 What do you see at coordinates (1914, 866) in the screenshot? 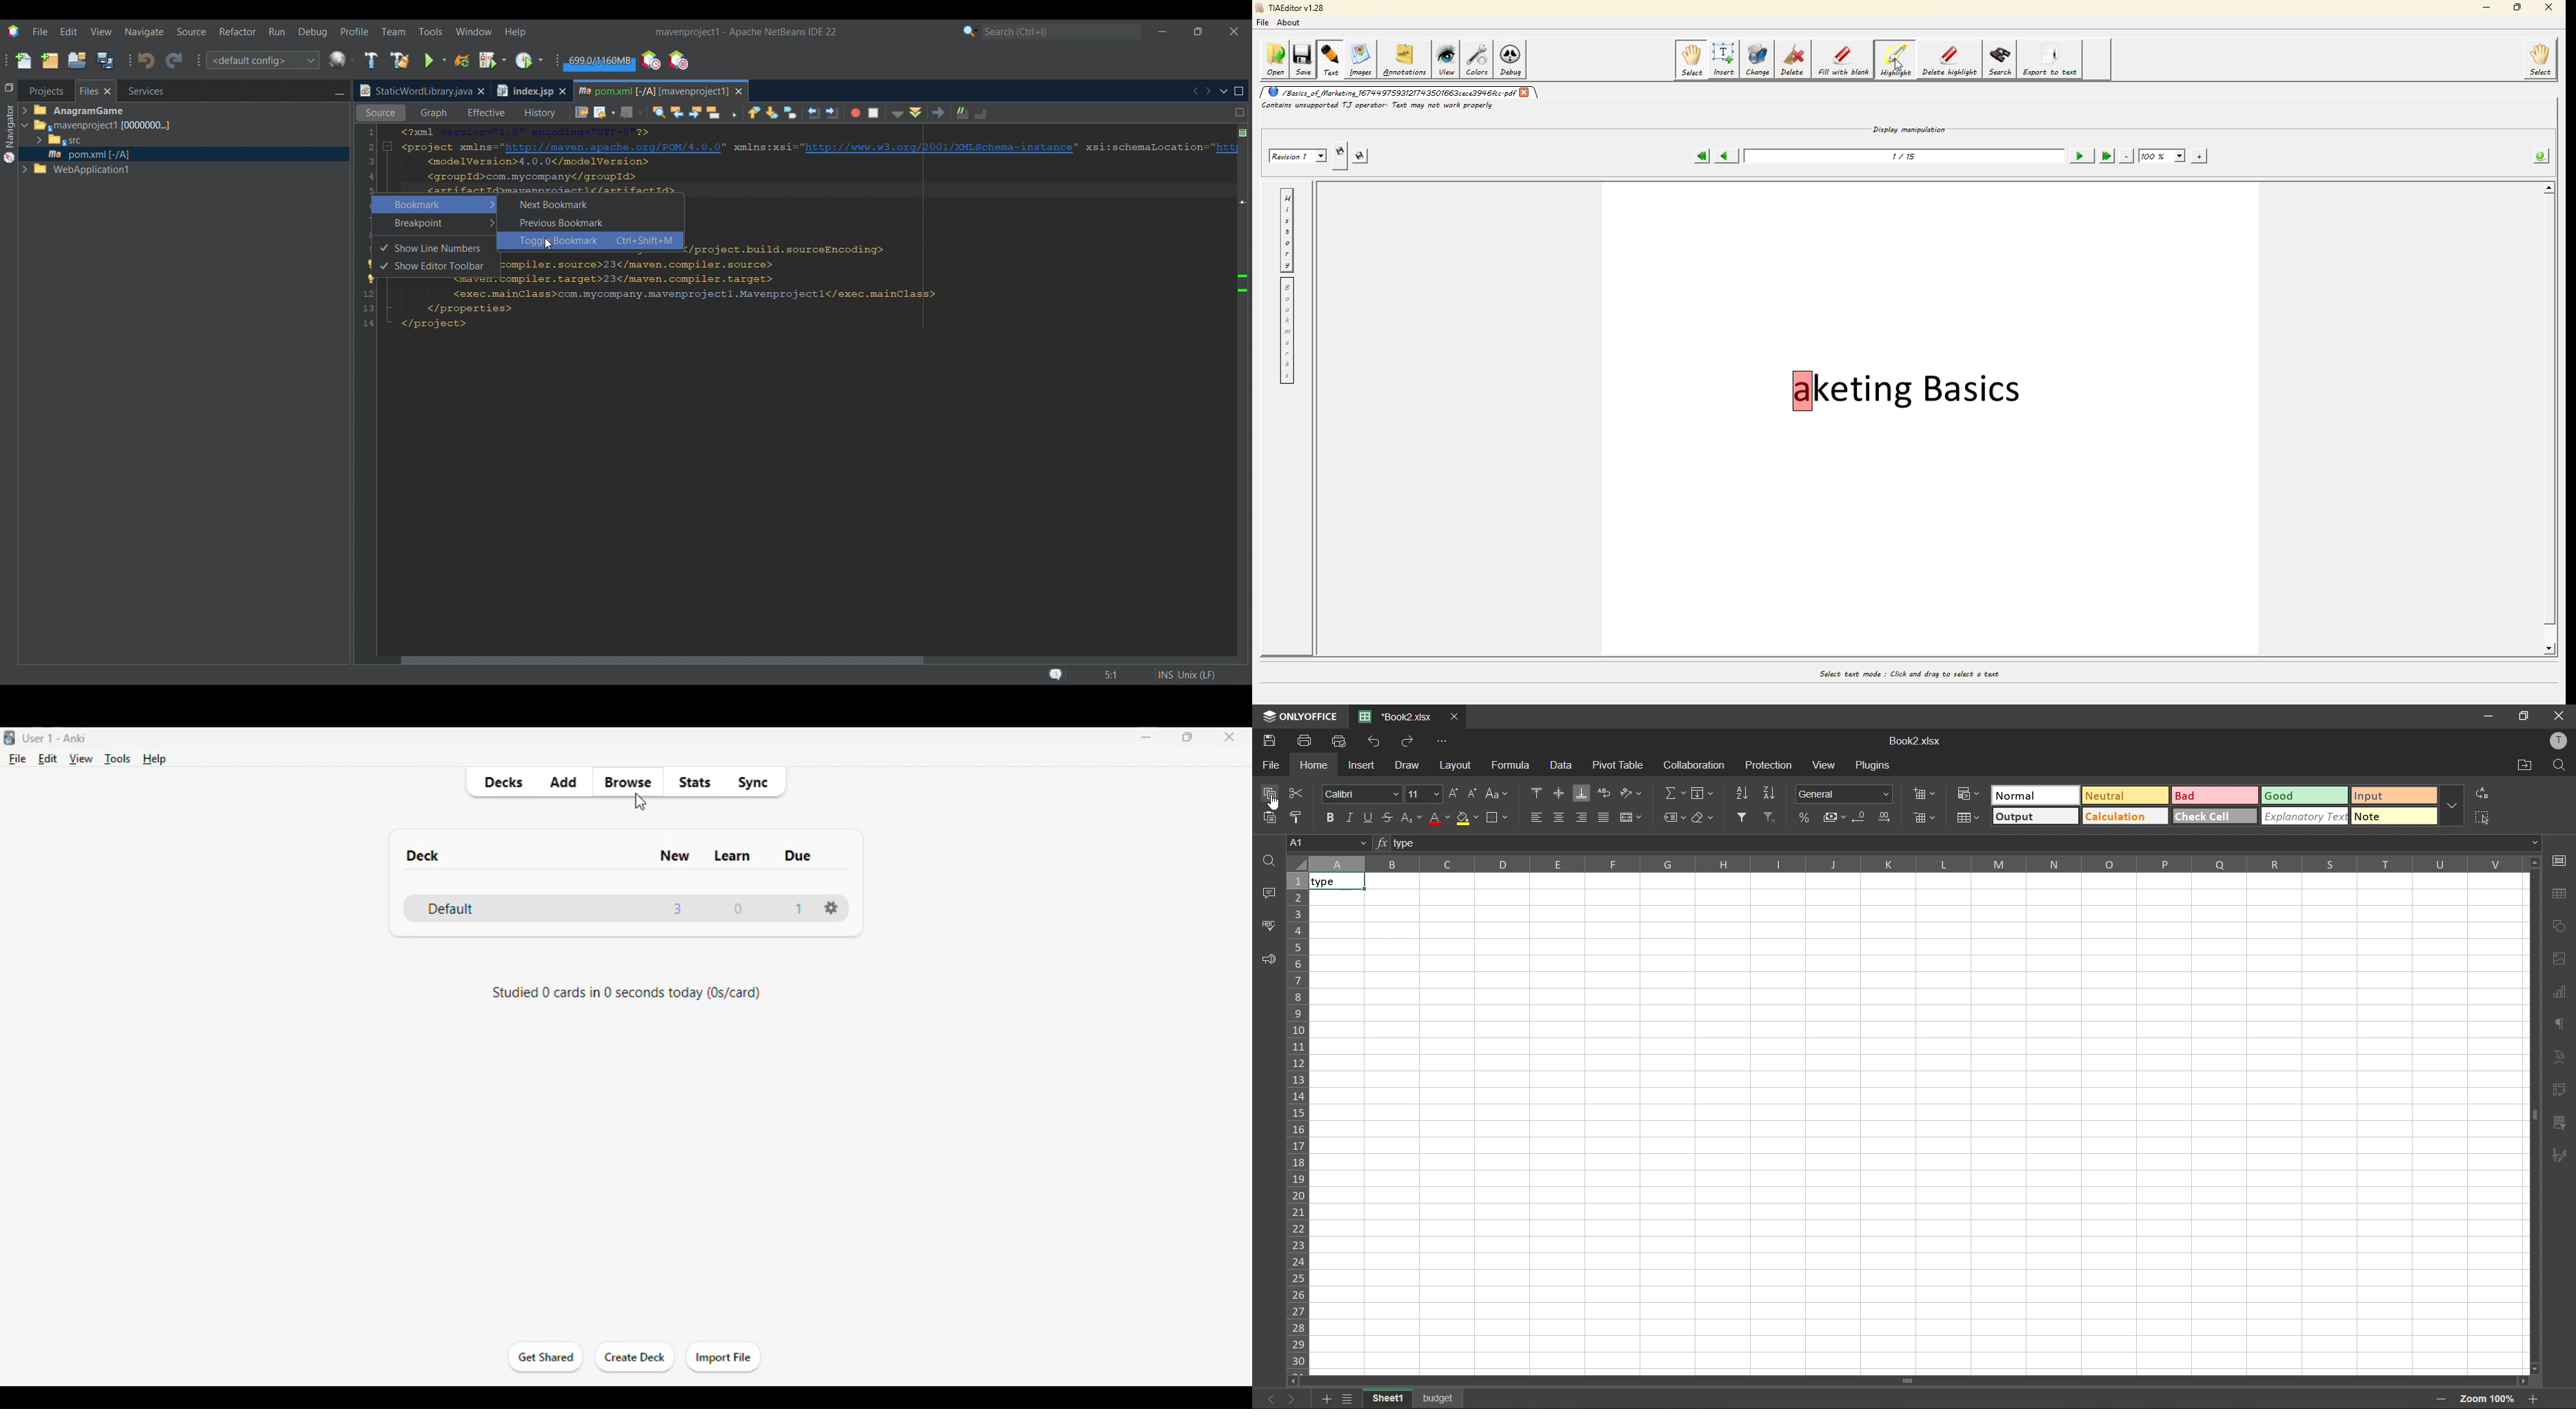
I see `column names` at bounding box center [1914, 866].